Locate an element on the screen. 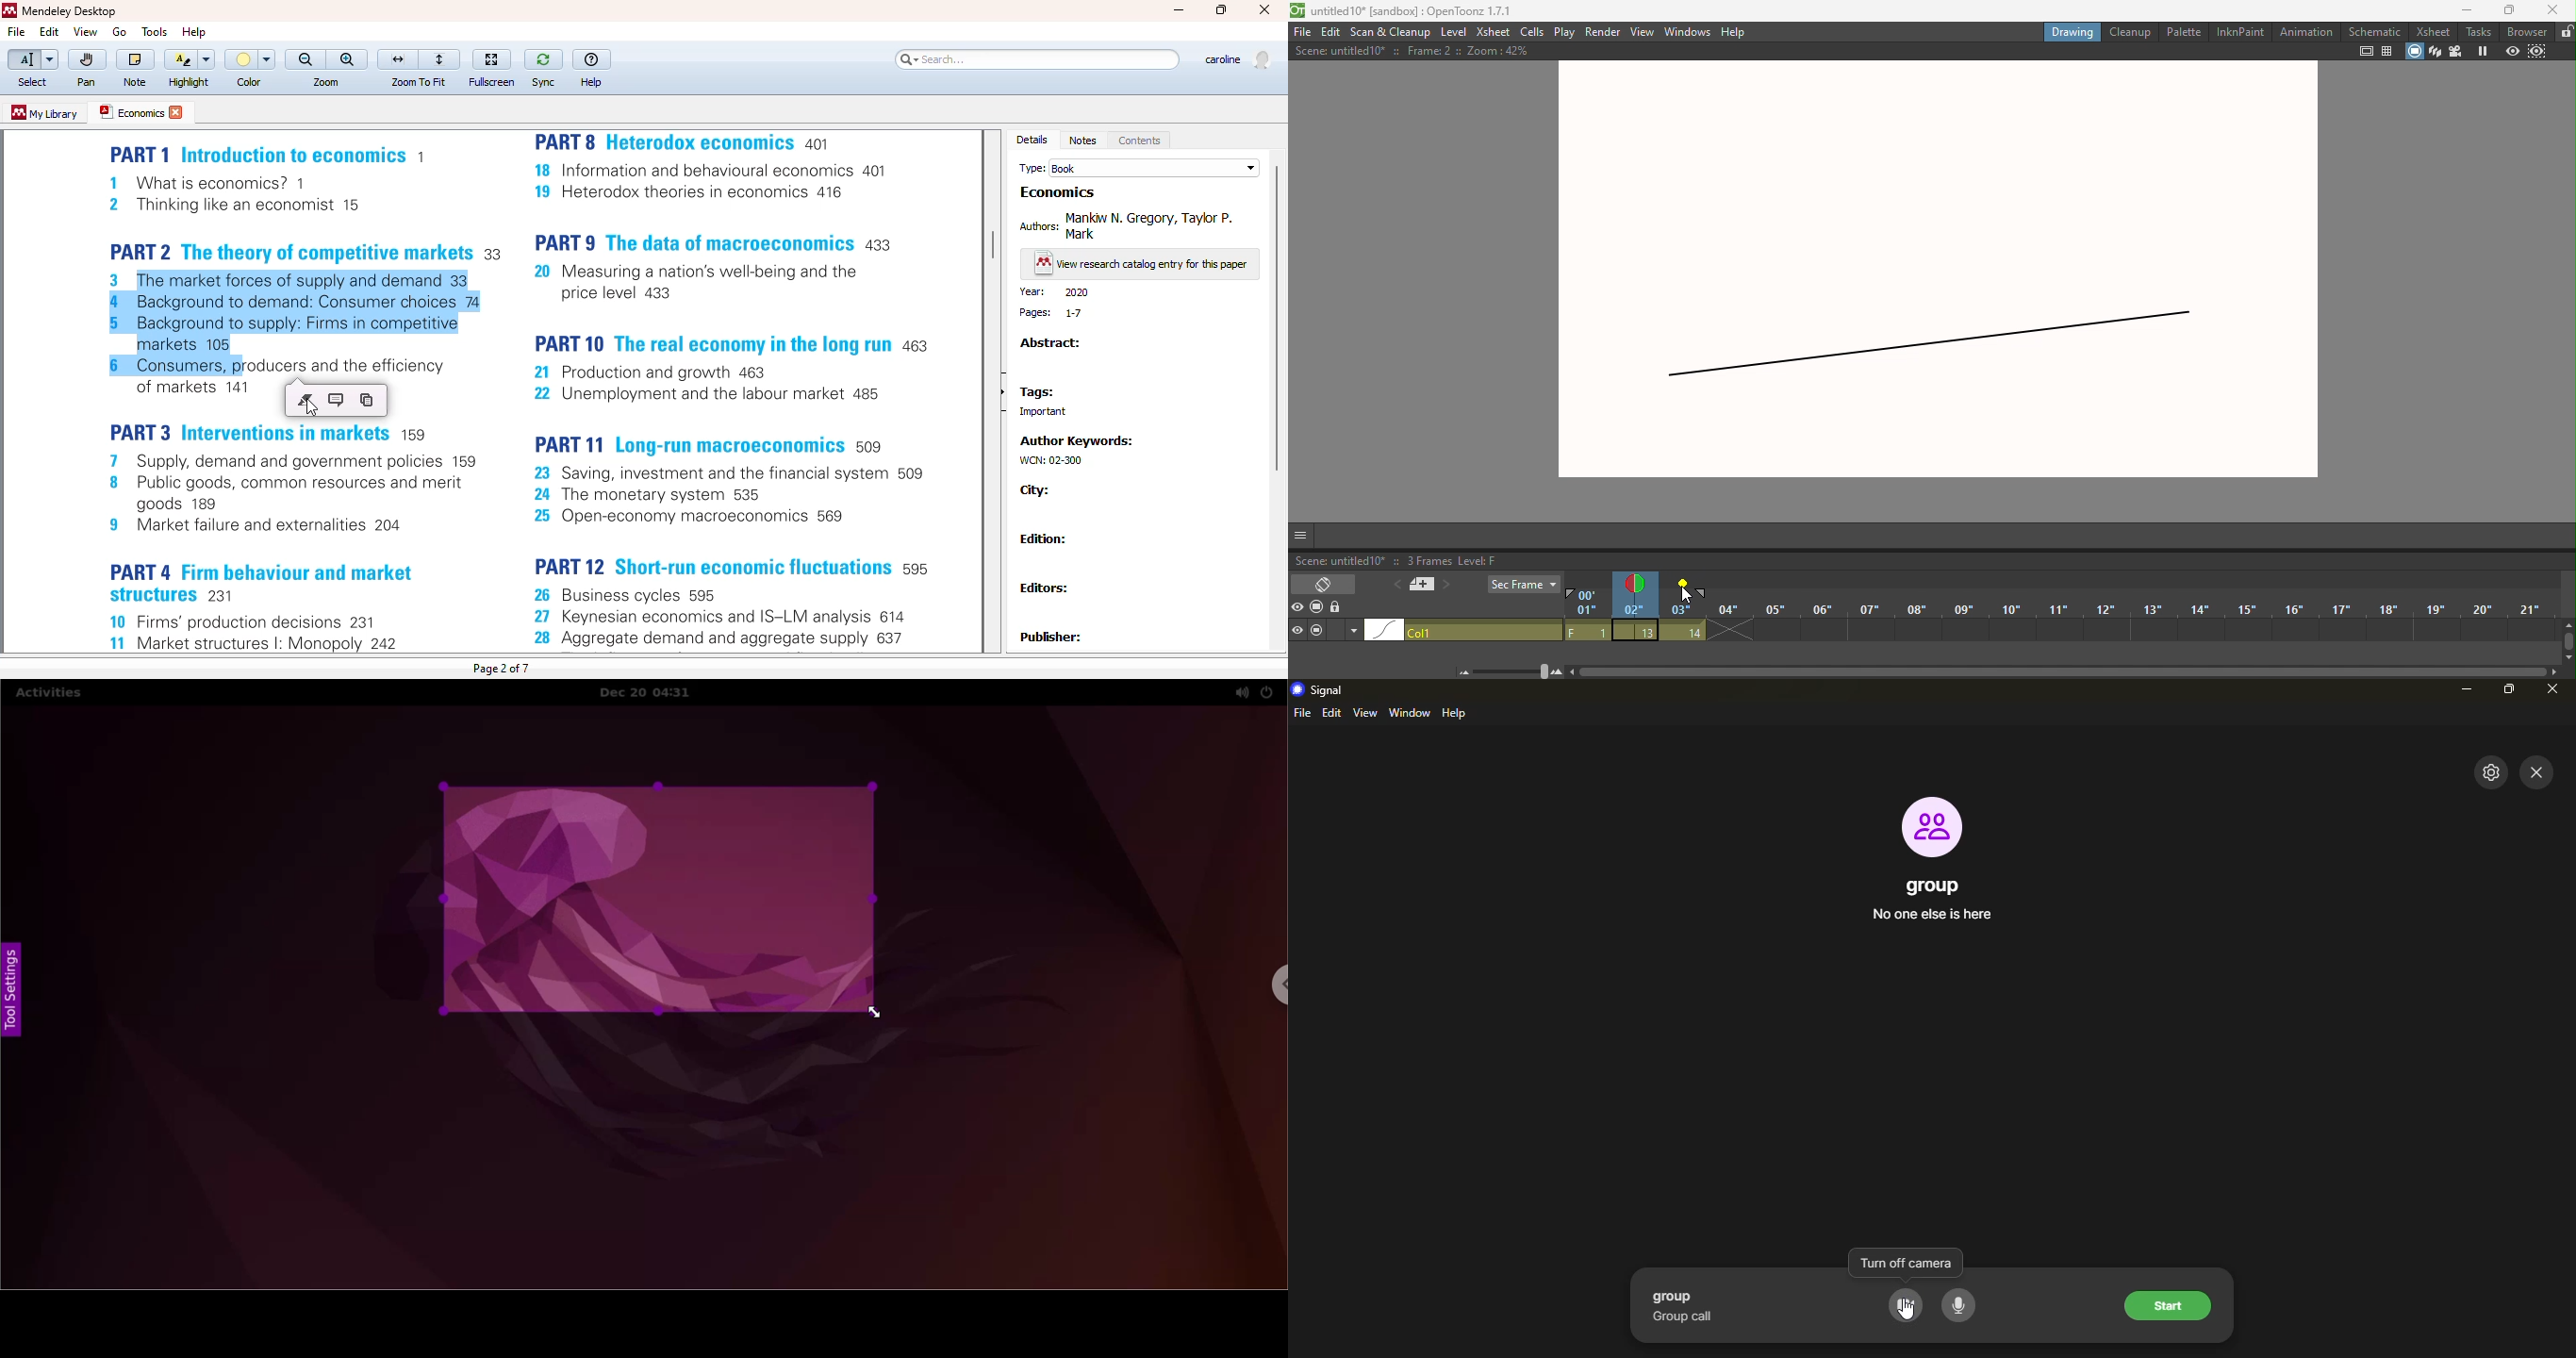  zoom out is located at coordinates (1463, 673).